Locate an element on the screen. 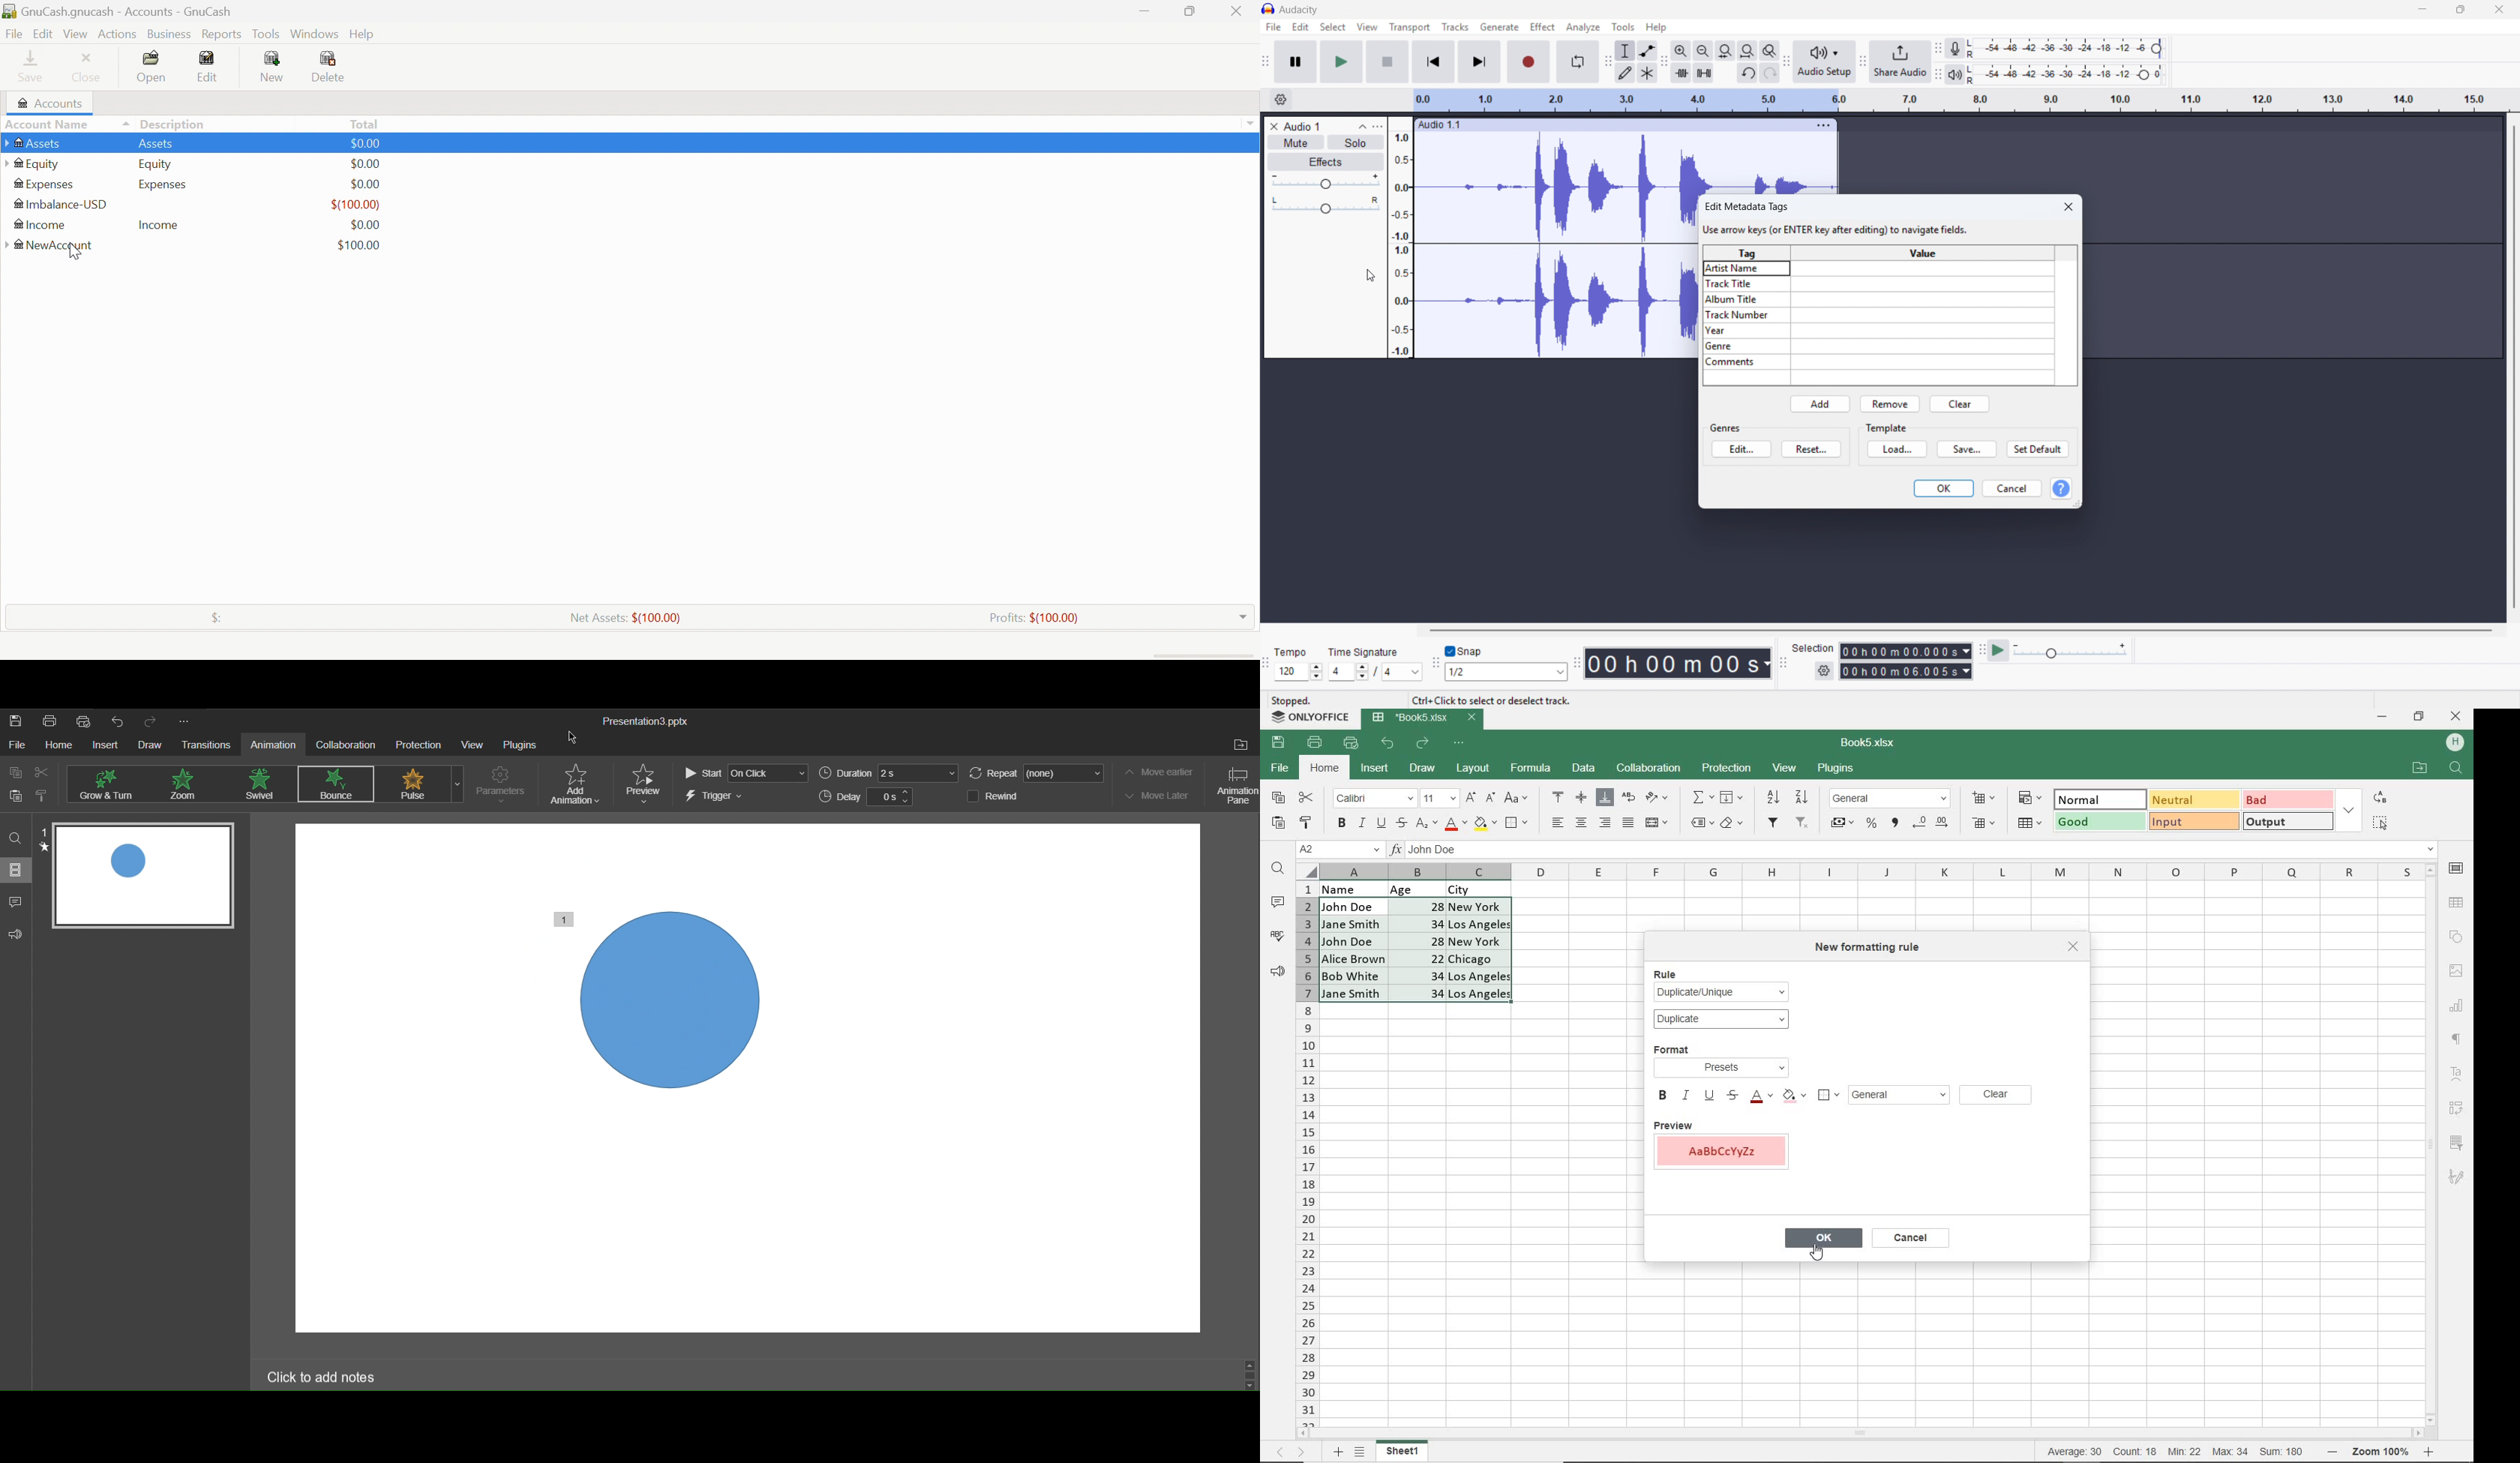 This screenshot has width=2520, height=1484. FIND is located at coordinates (1278, 870).